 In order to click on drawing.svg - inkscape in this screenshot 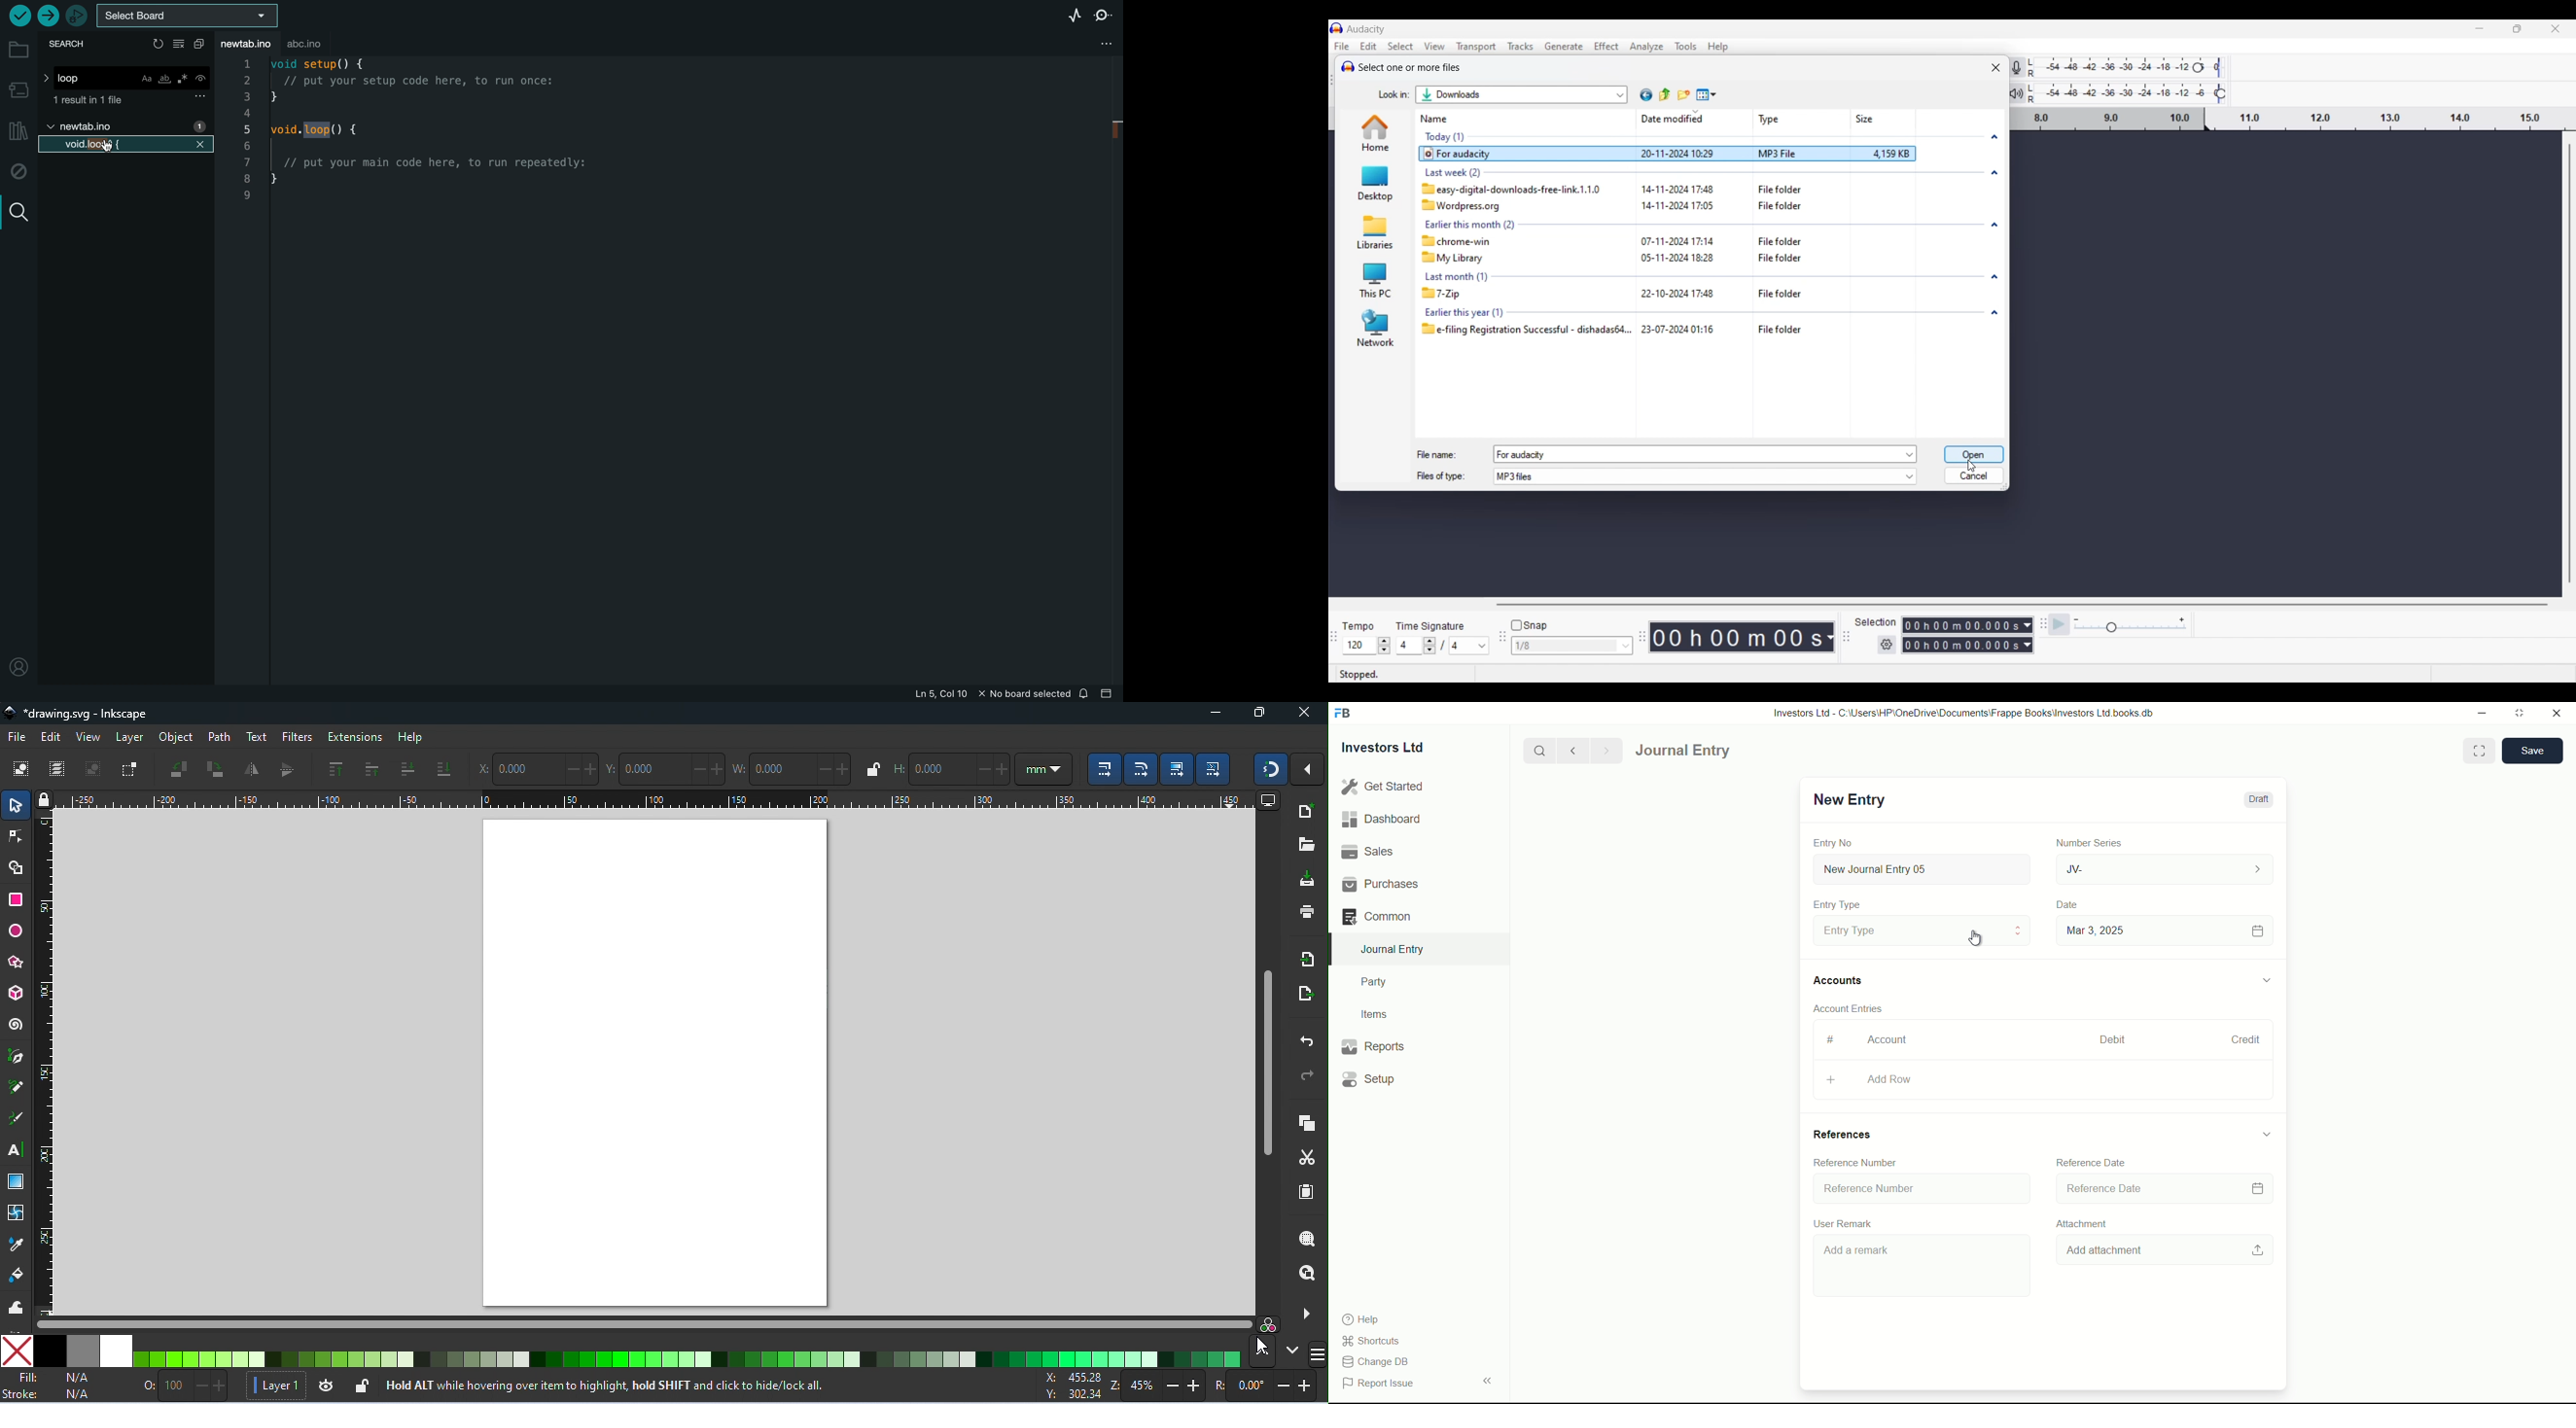, I will do `click(77, 714)`.